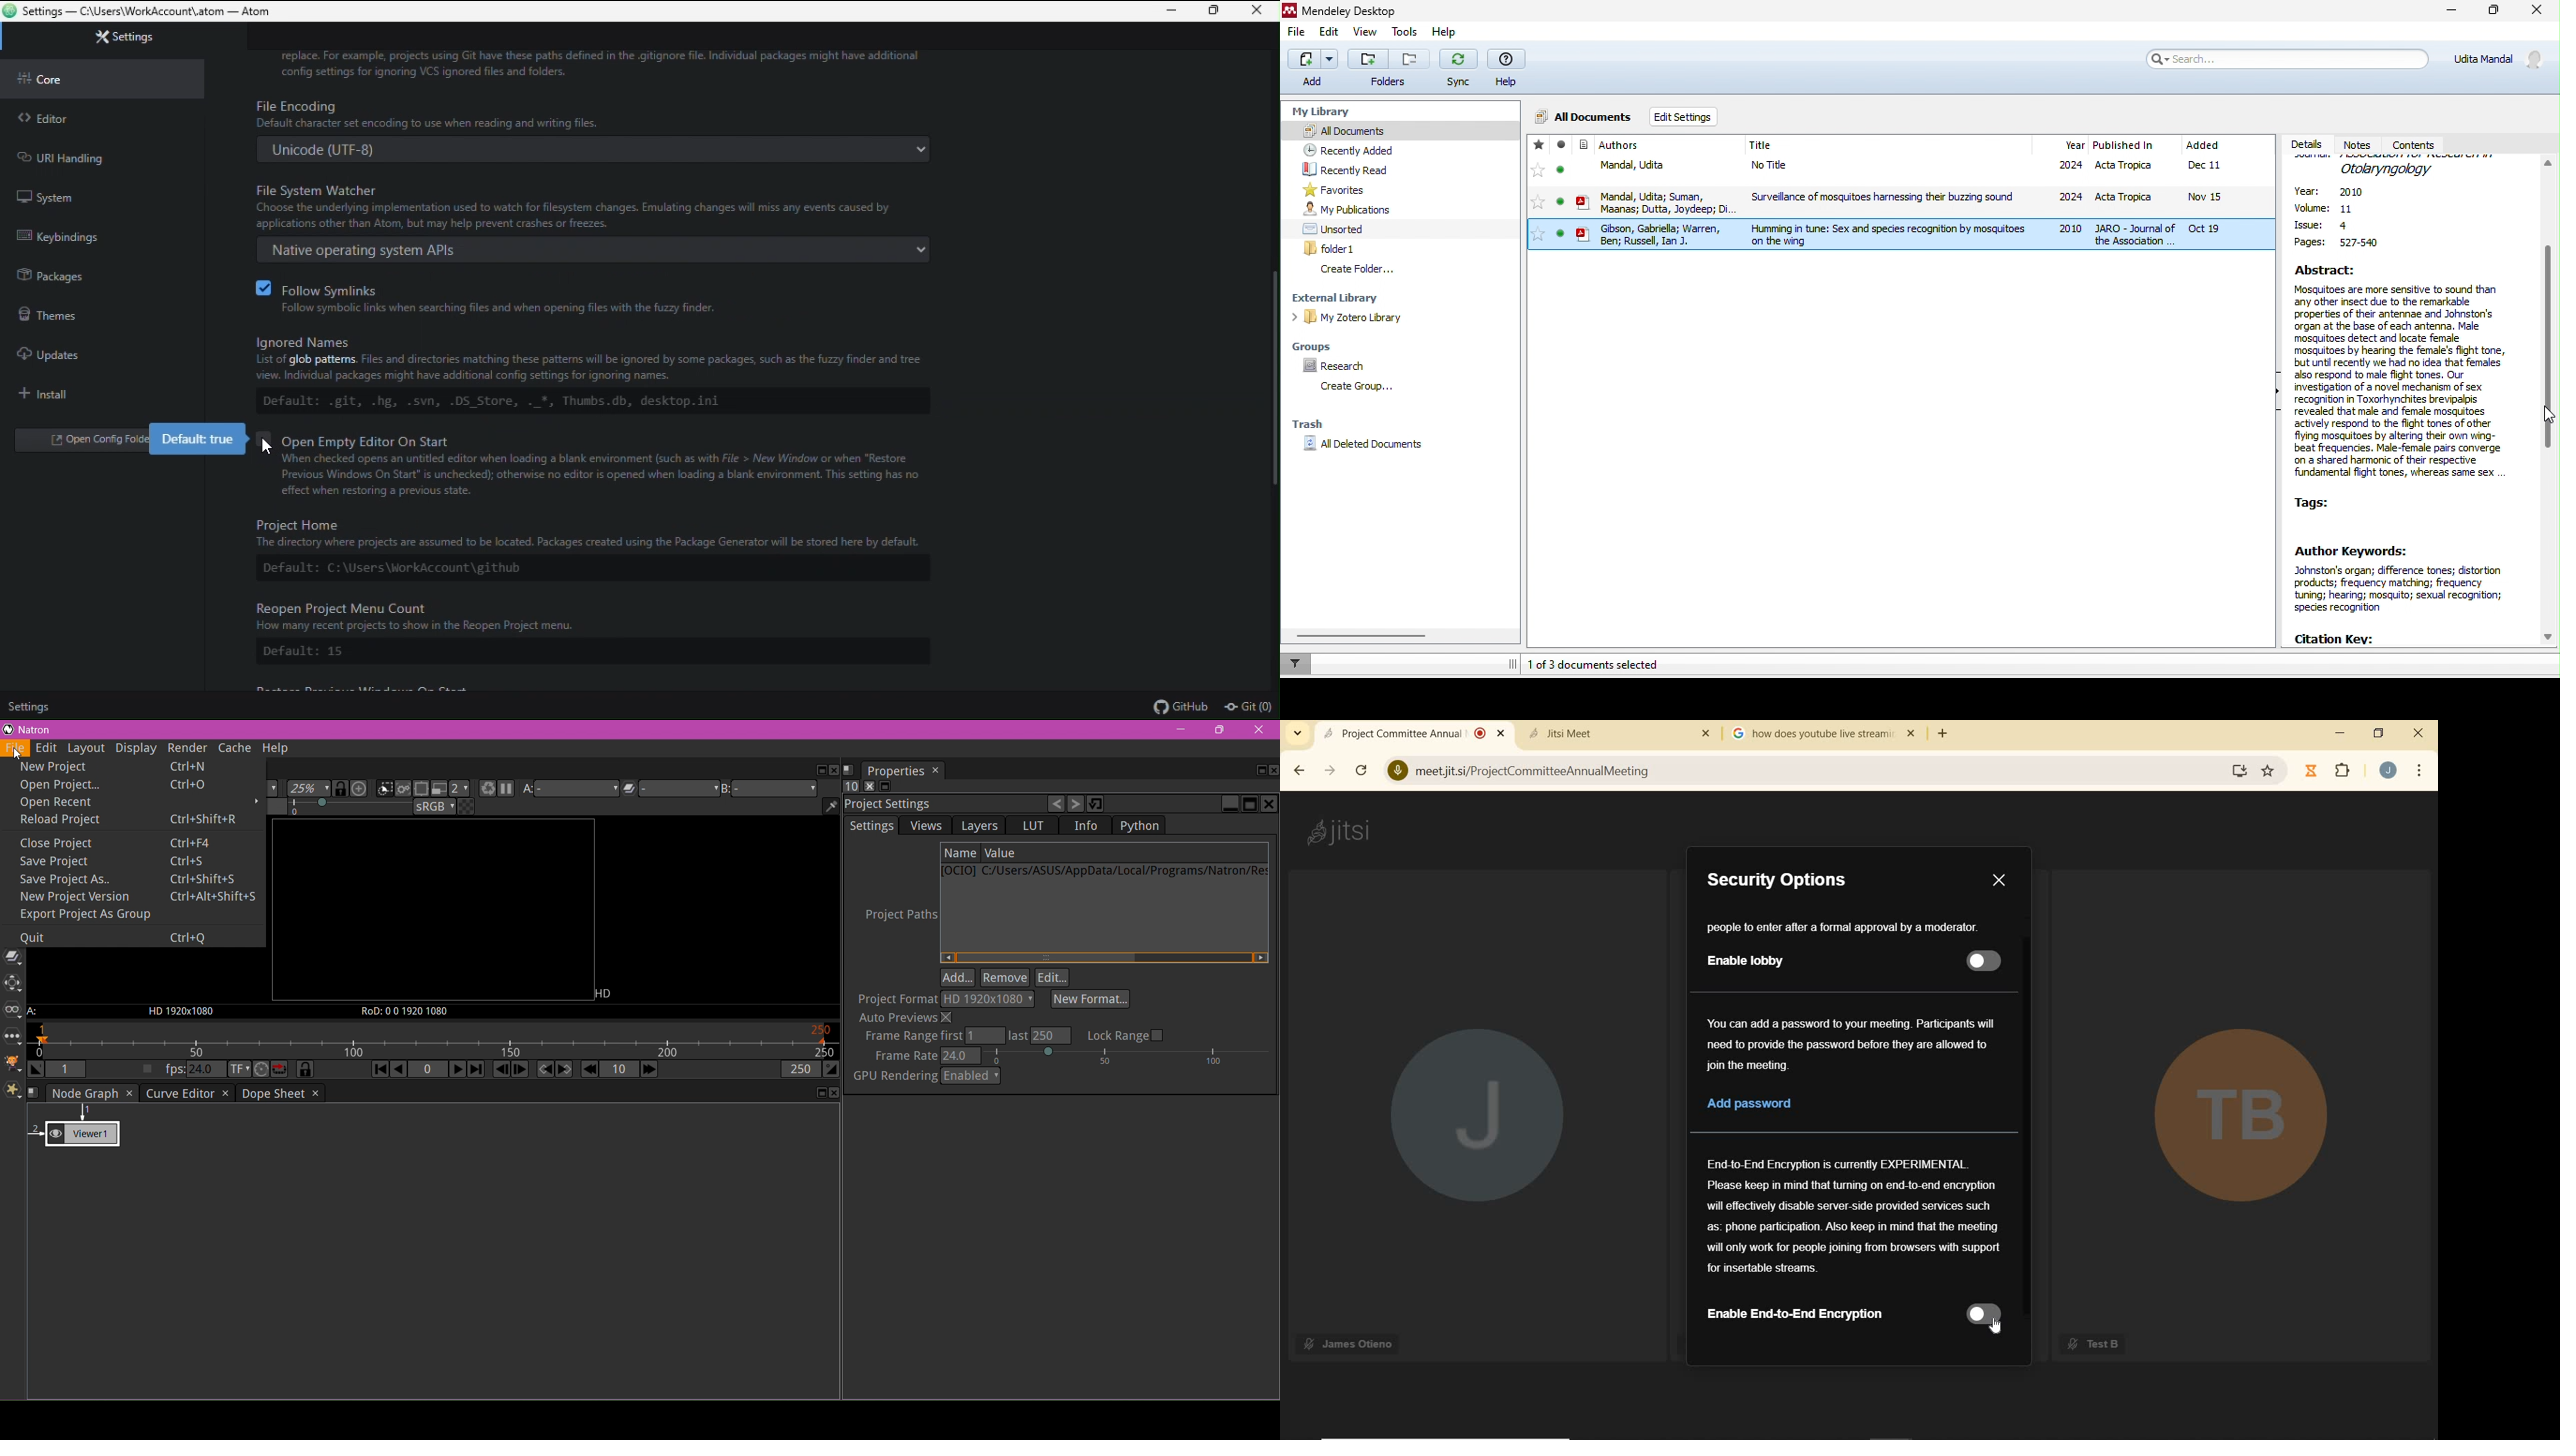  I want to click on contents, so click(2418, 145).